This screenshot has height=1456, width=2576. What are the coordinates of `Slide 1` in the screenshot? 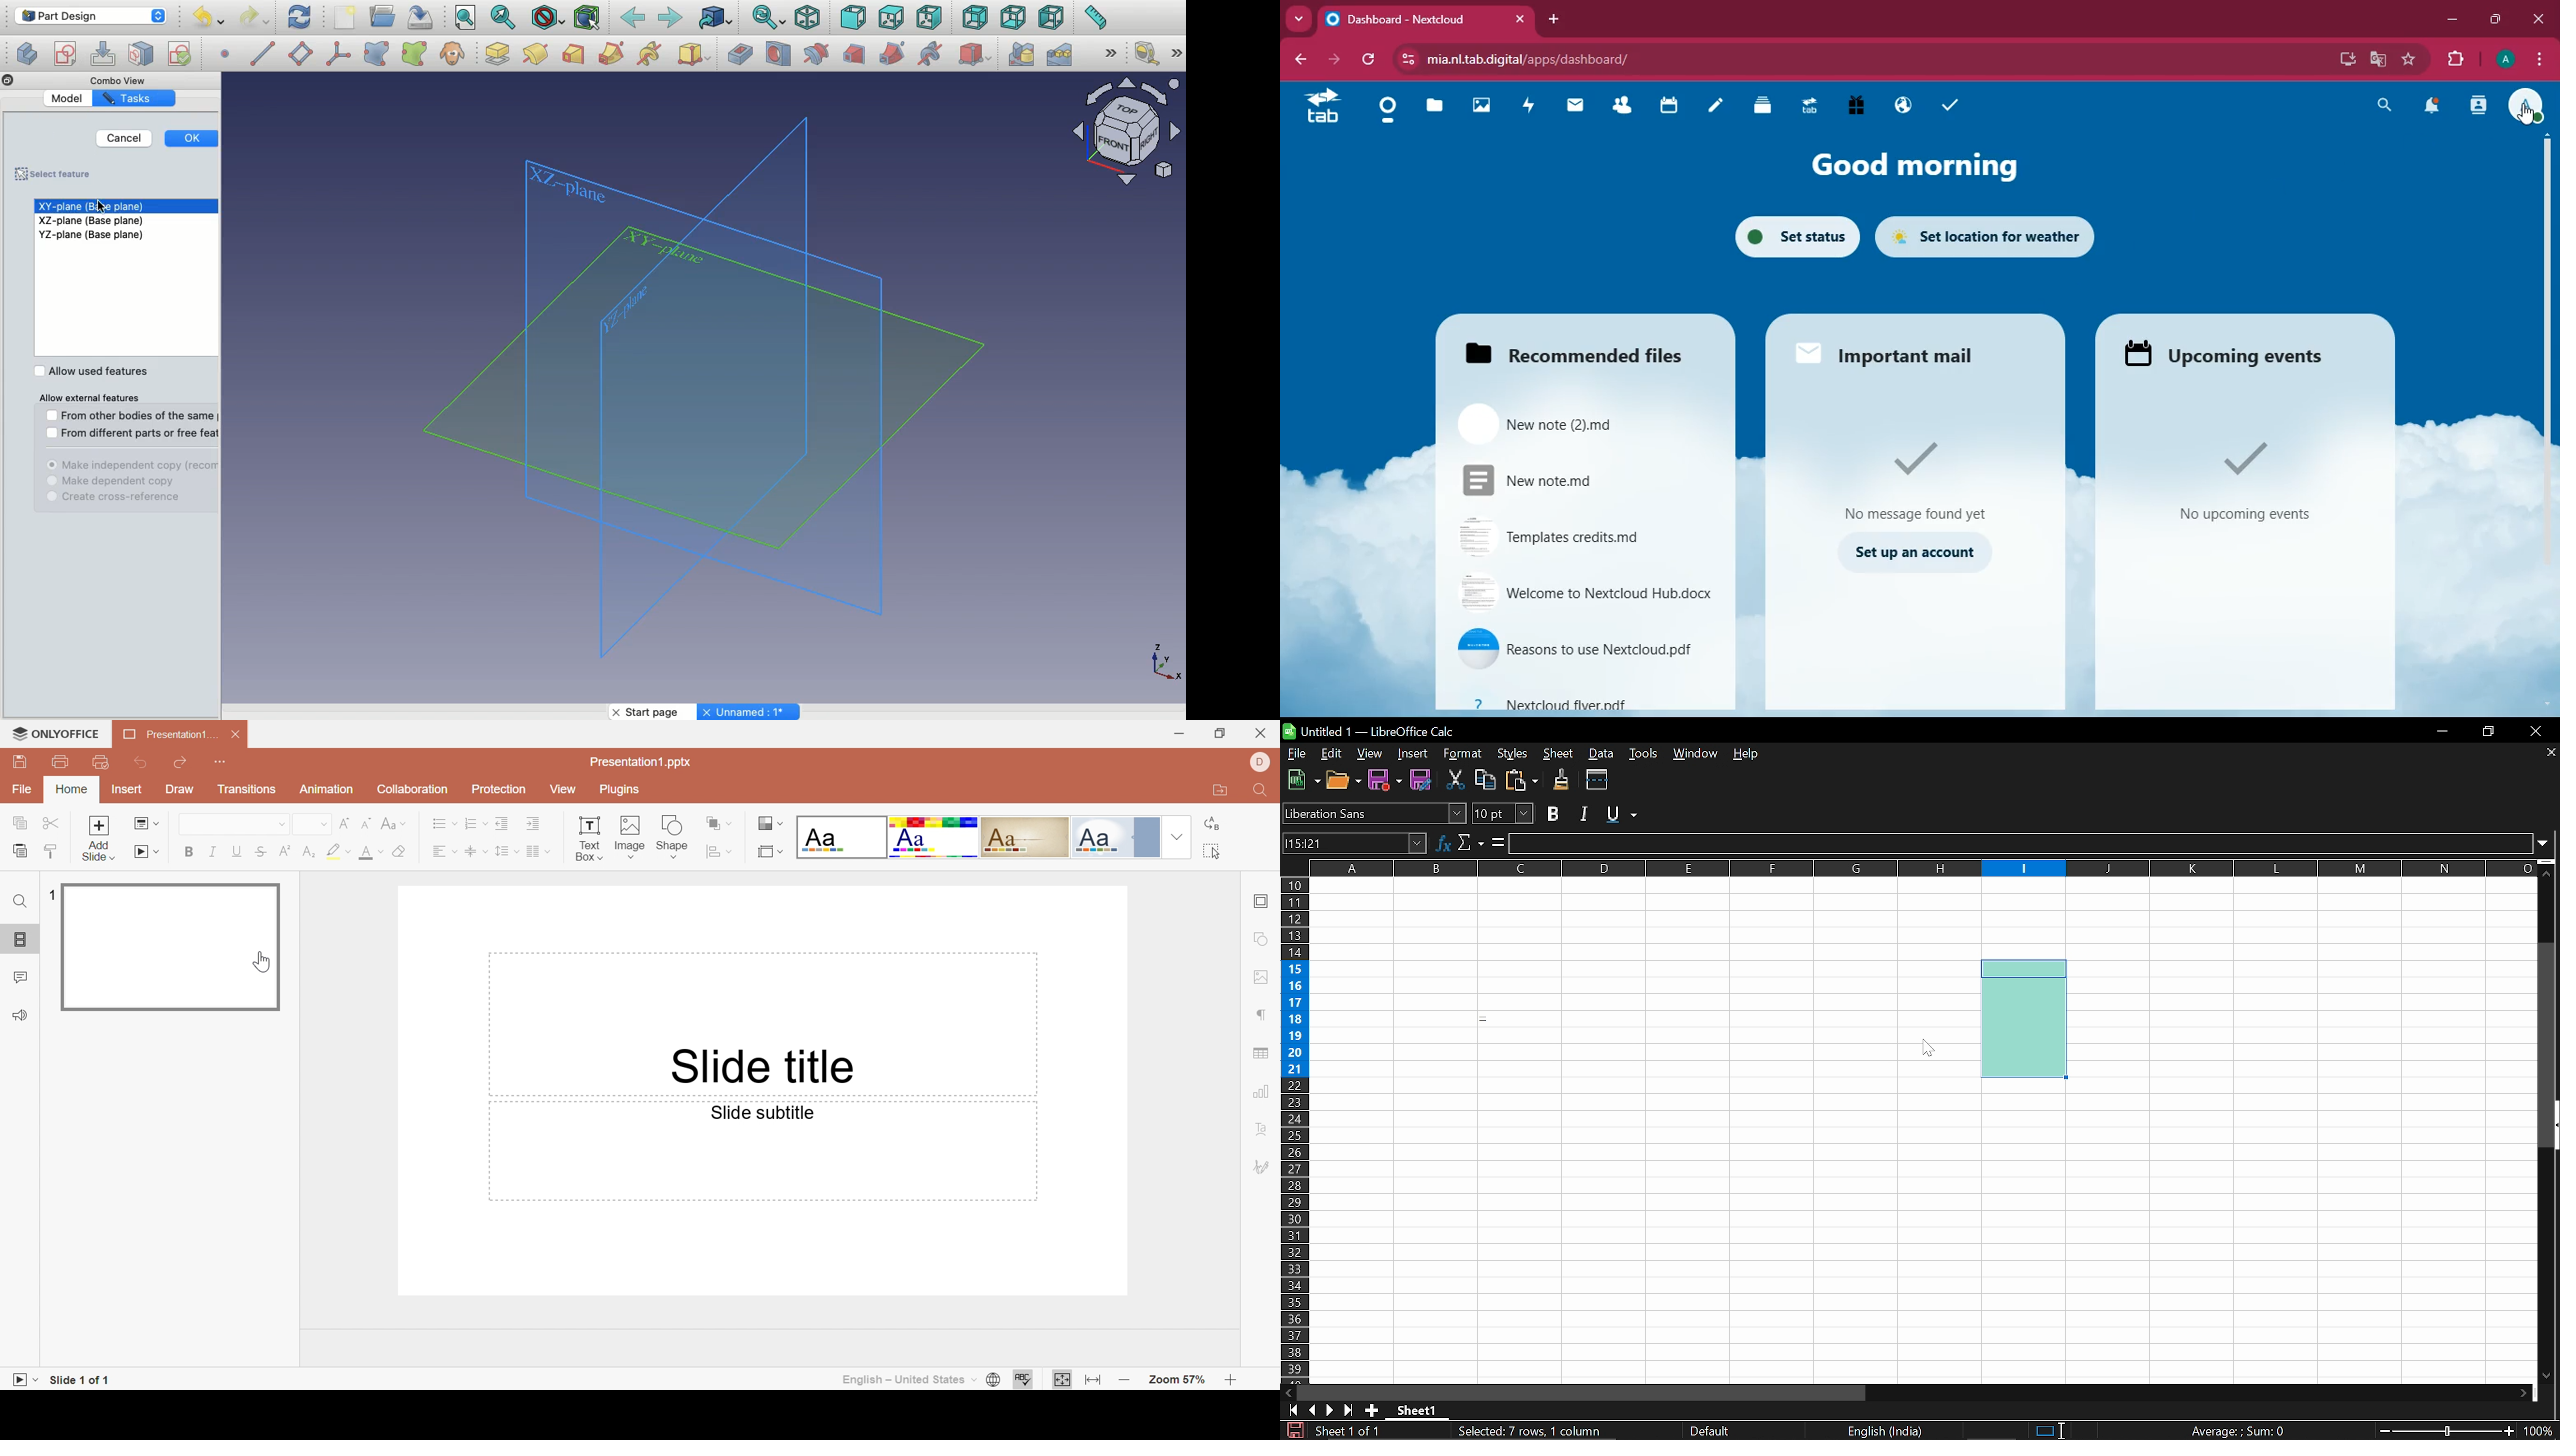 It's located at (171, 947).